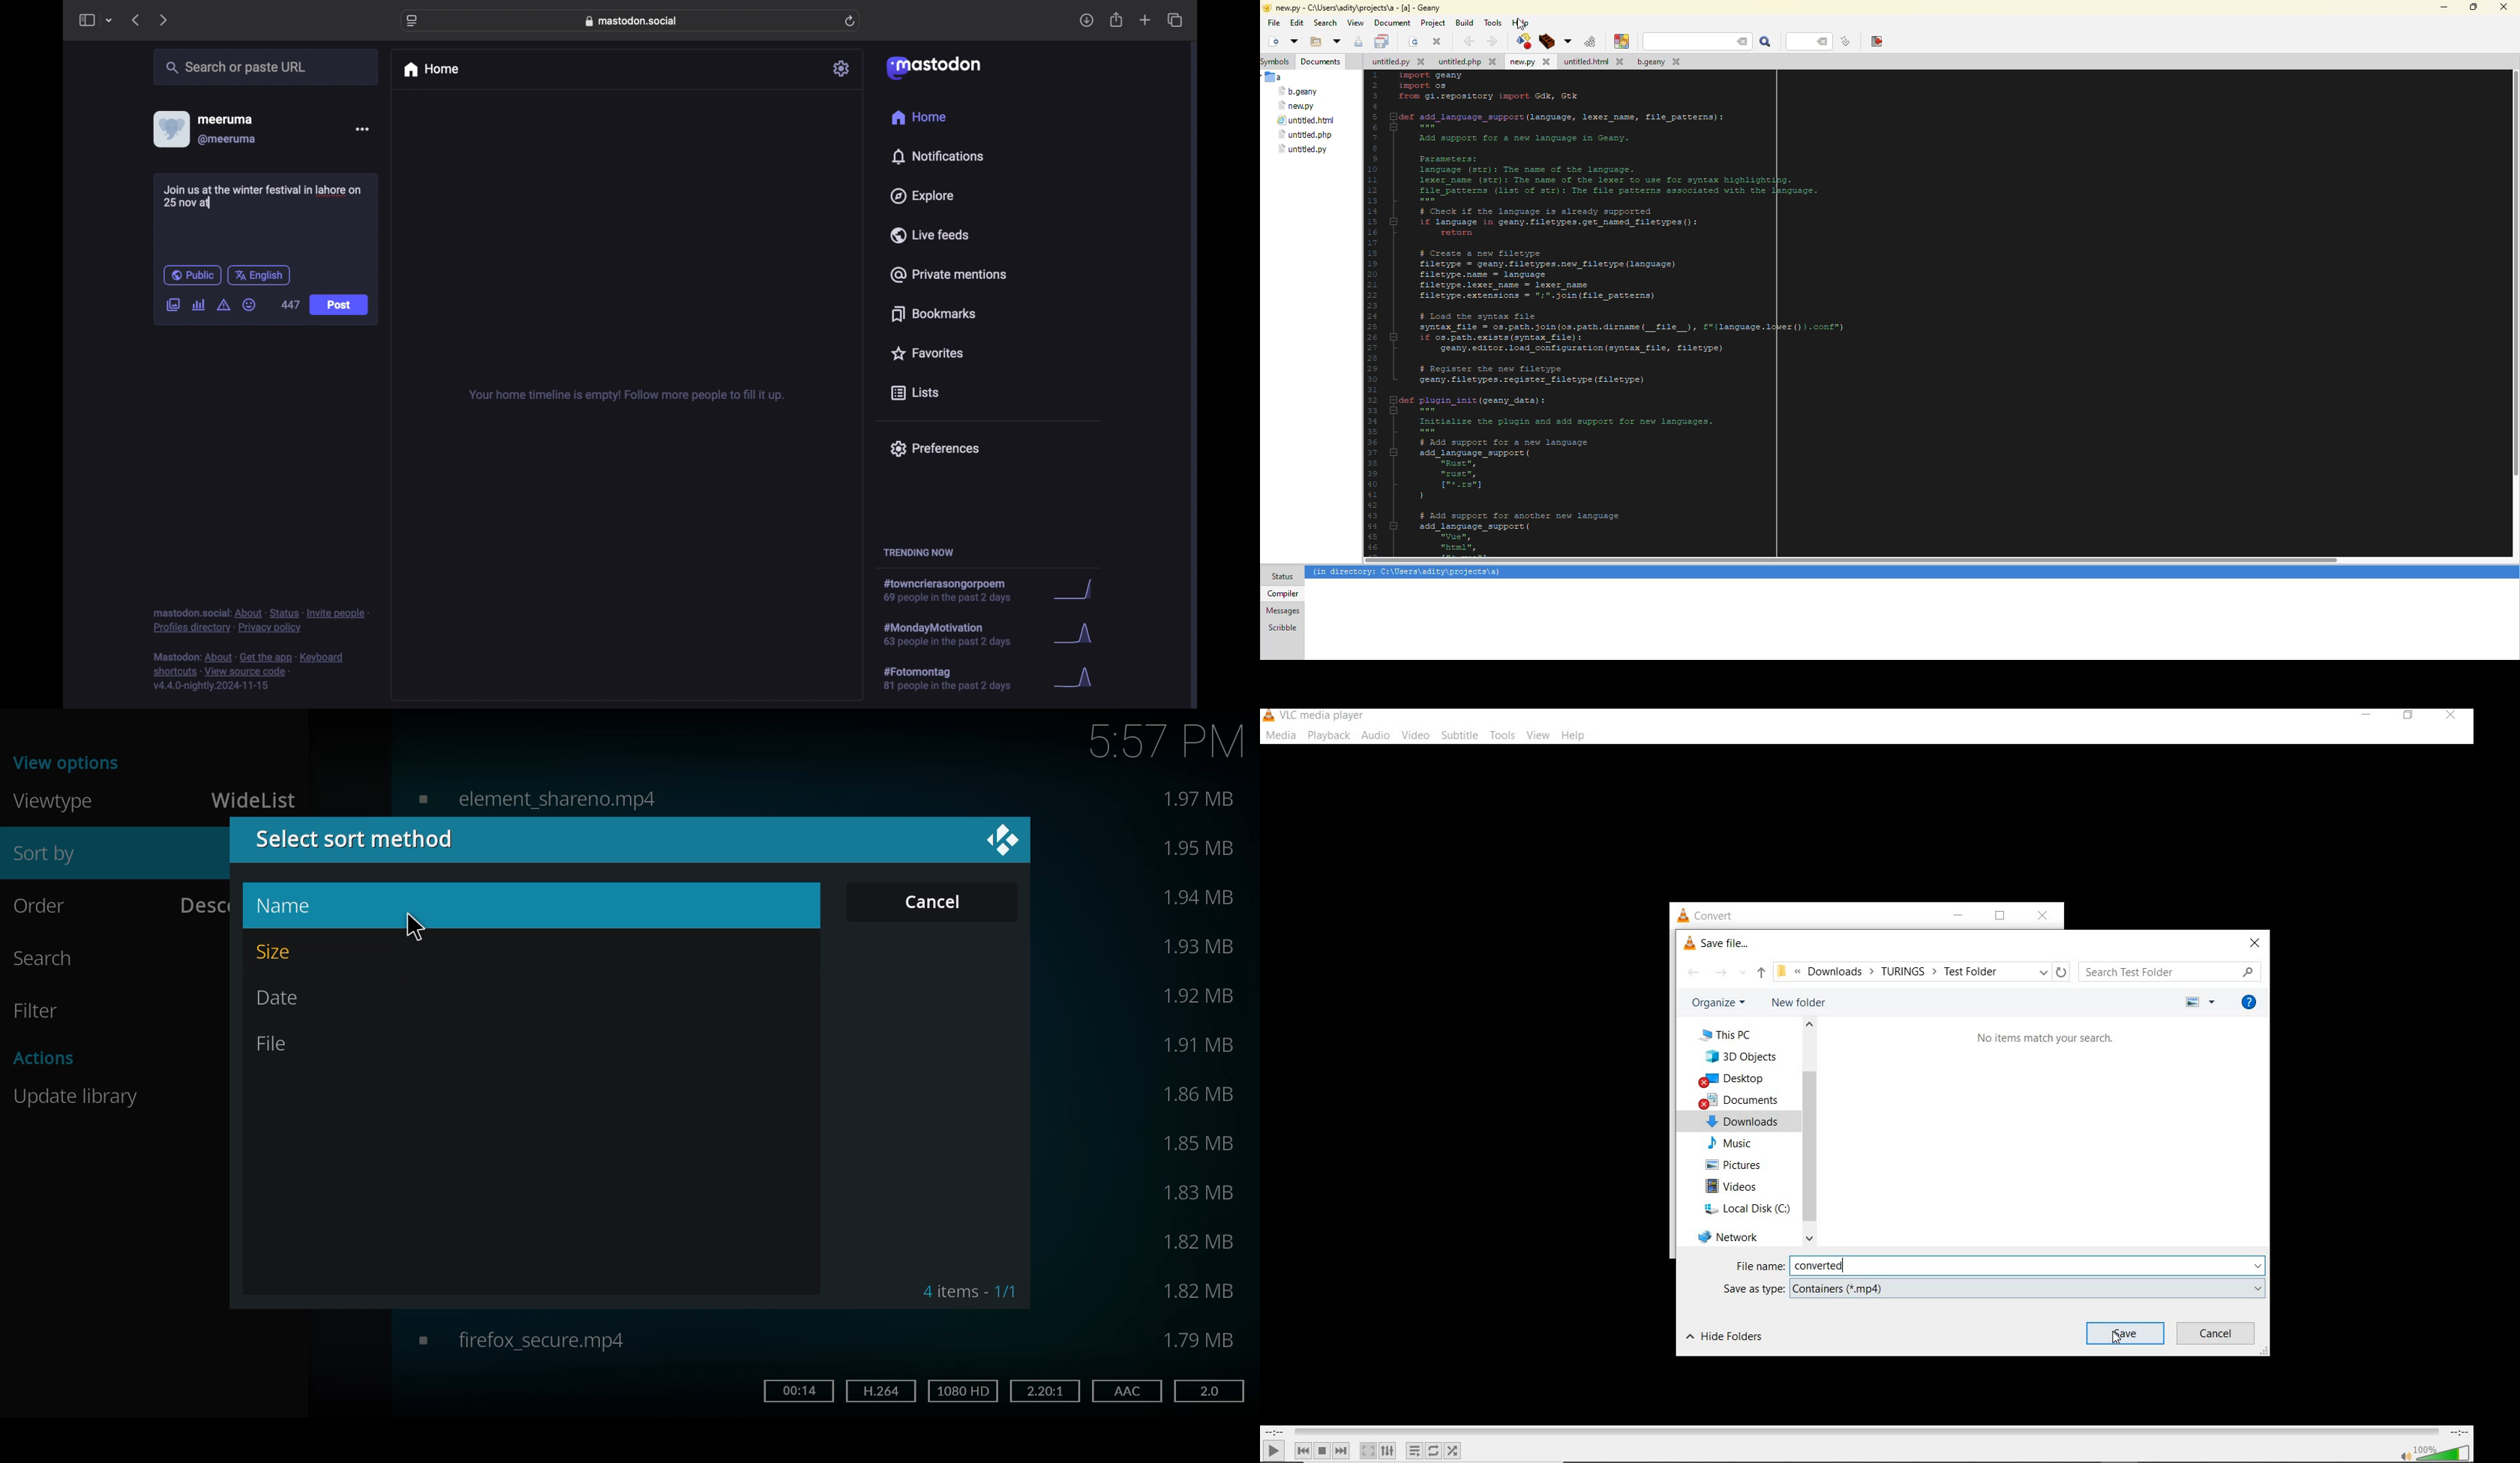 Image resolution: width=2520 pixels, height=1484 pixels. Describe the element at coordinates (1202, 896) in the screenshot. I see `size` at that location.